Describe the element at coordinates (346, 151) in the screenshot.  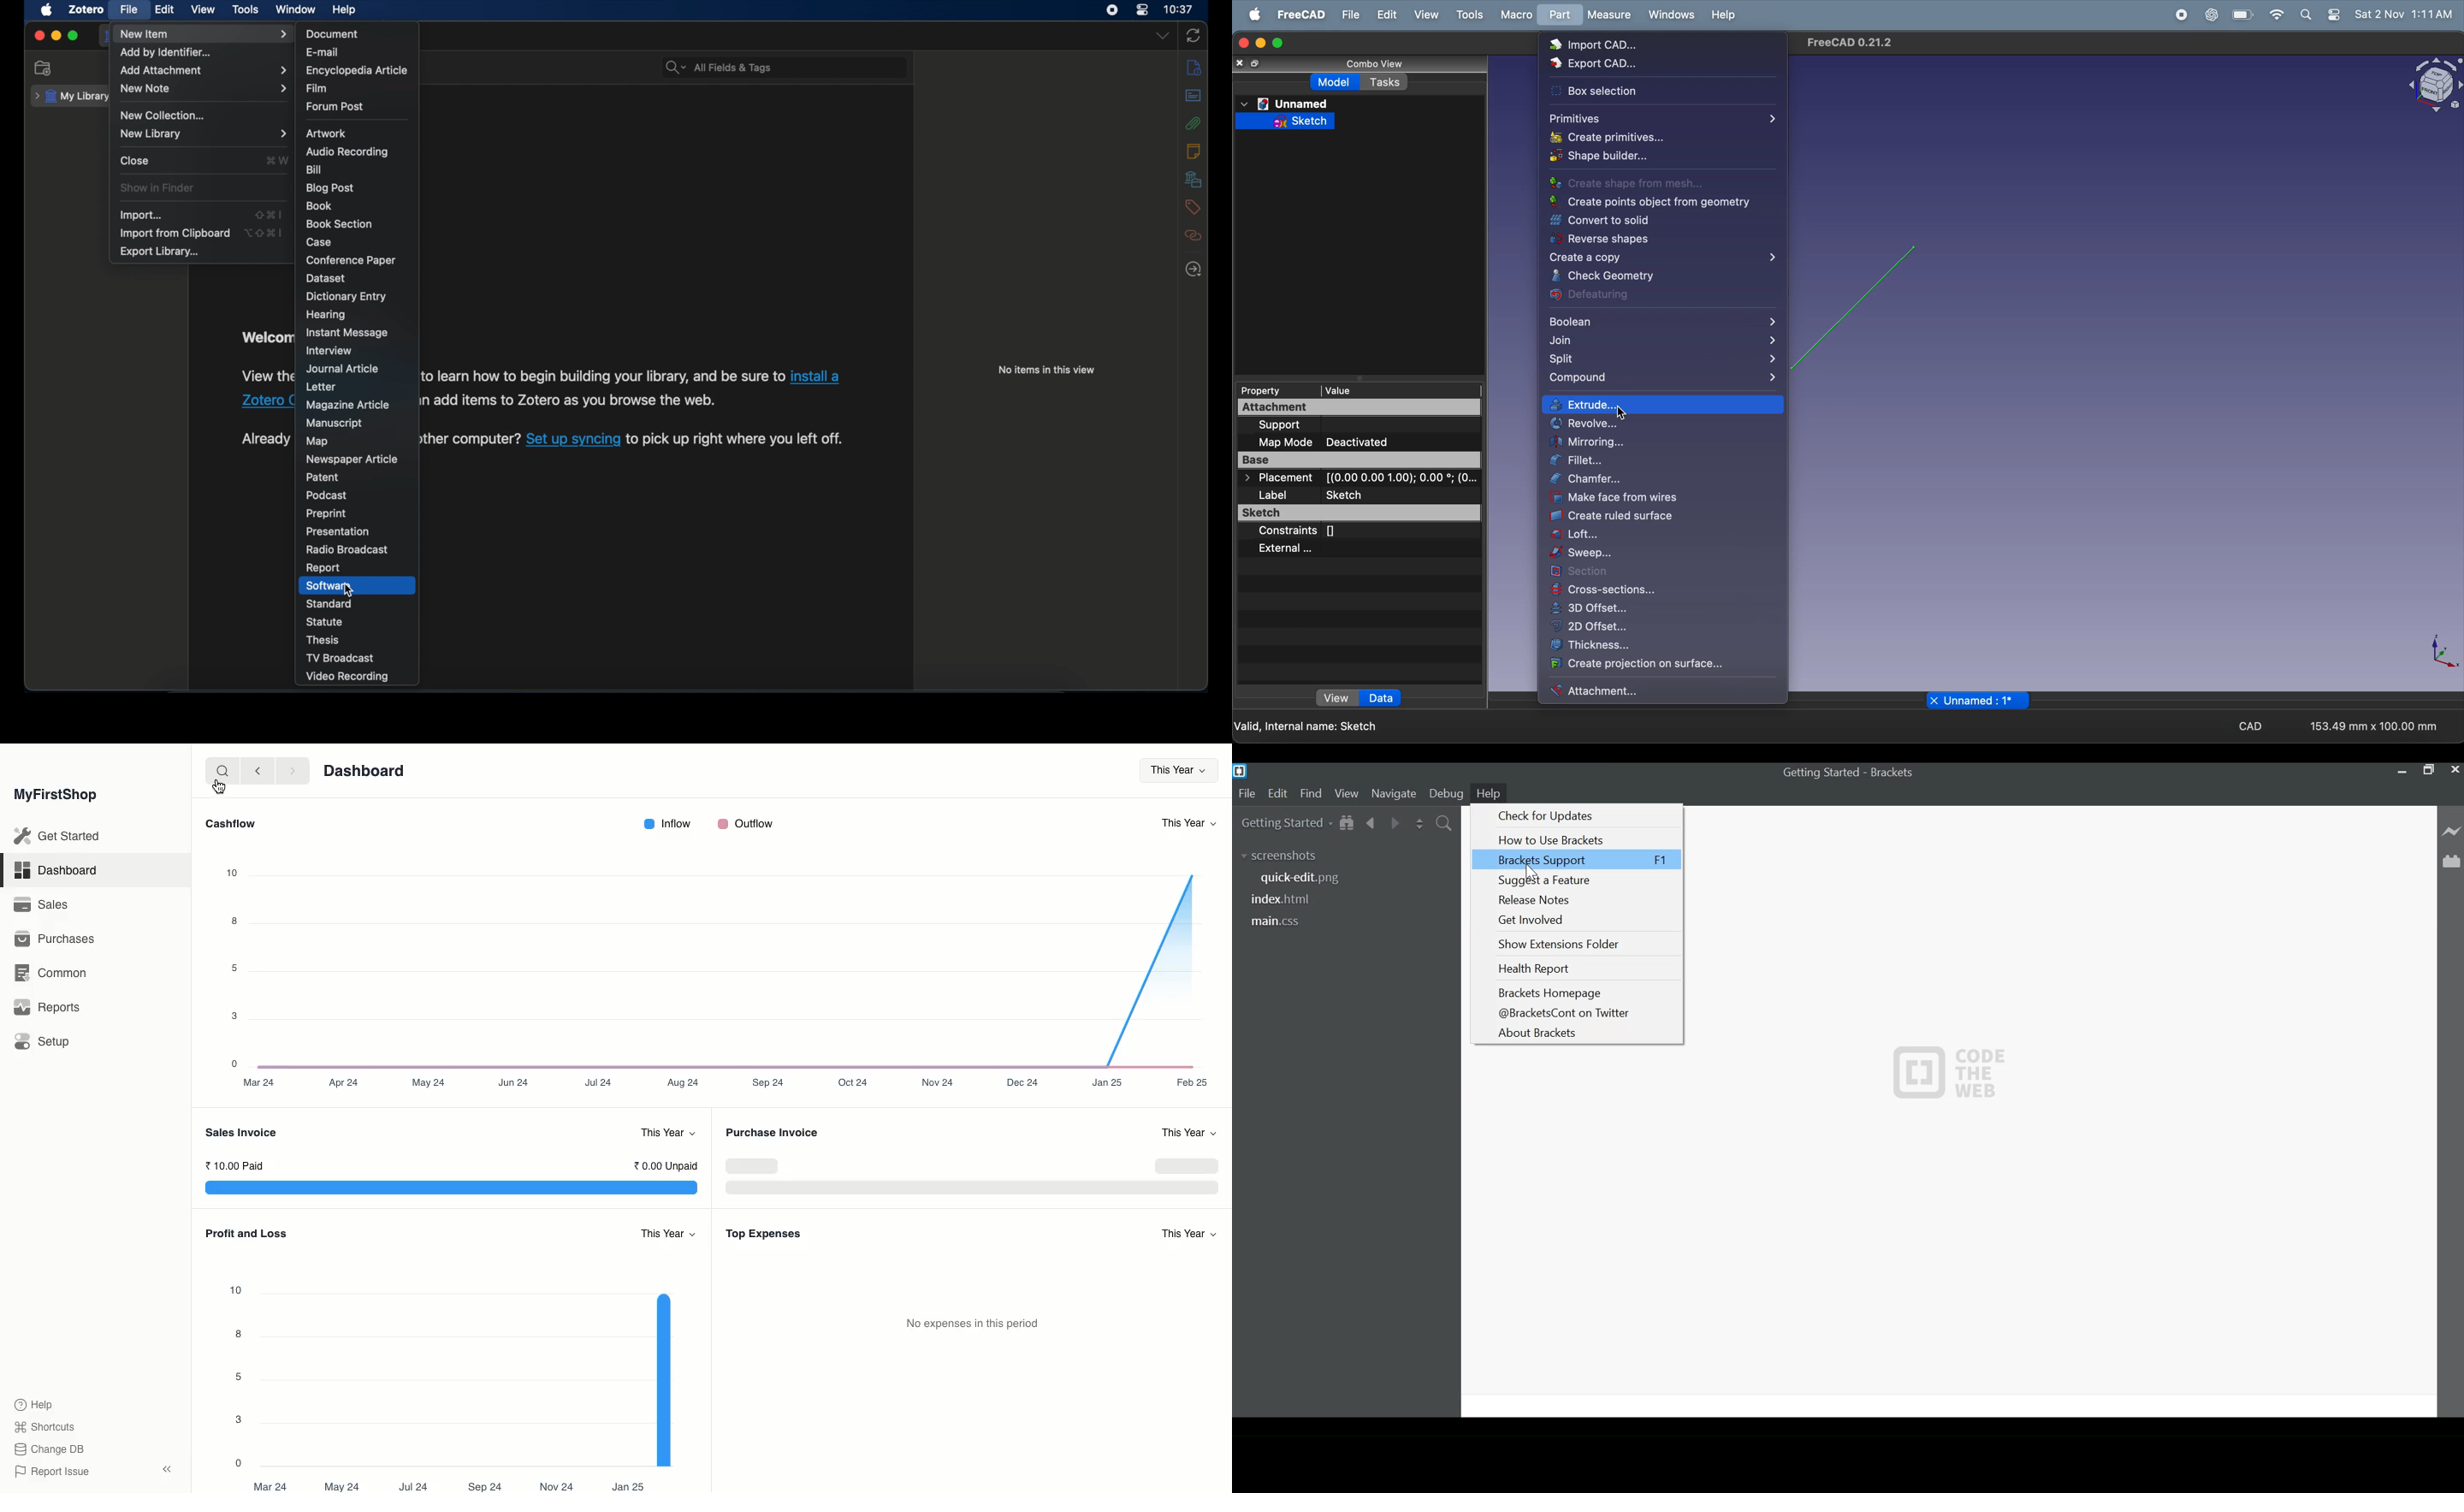
I see `audio recording` at that location.